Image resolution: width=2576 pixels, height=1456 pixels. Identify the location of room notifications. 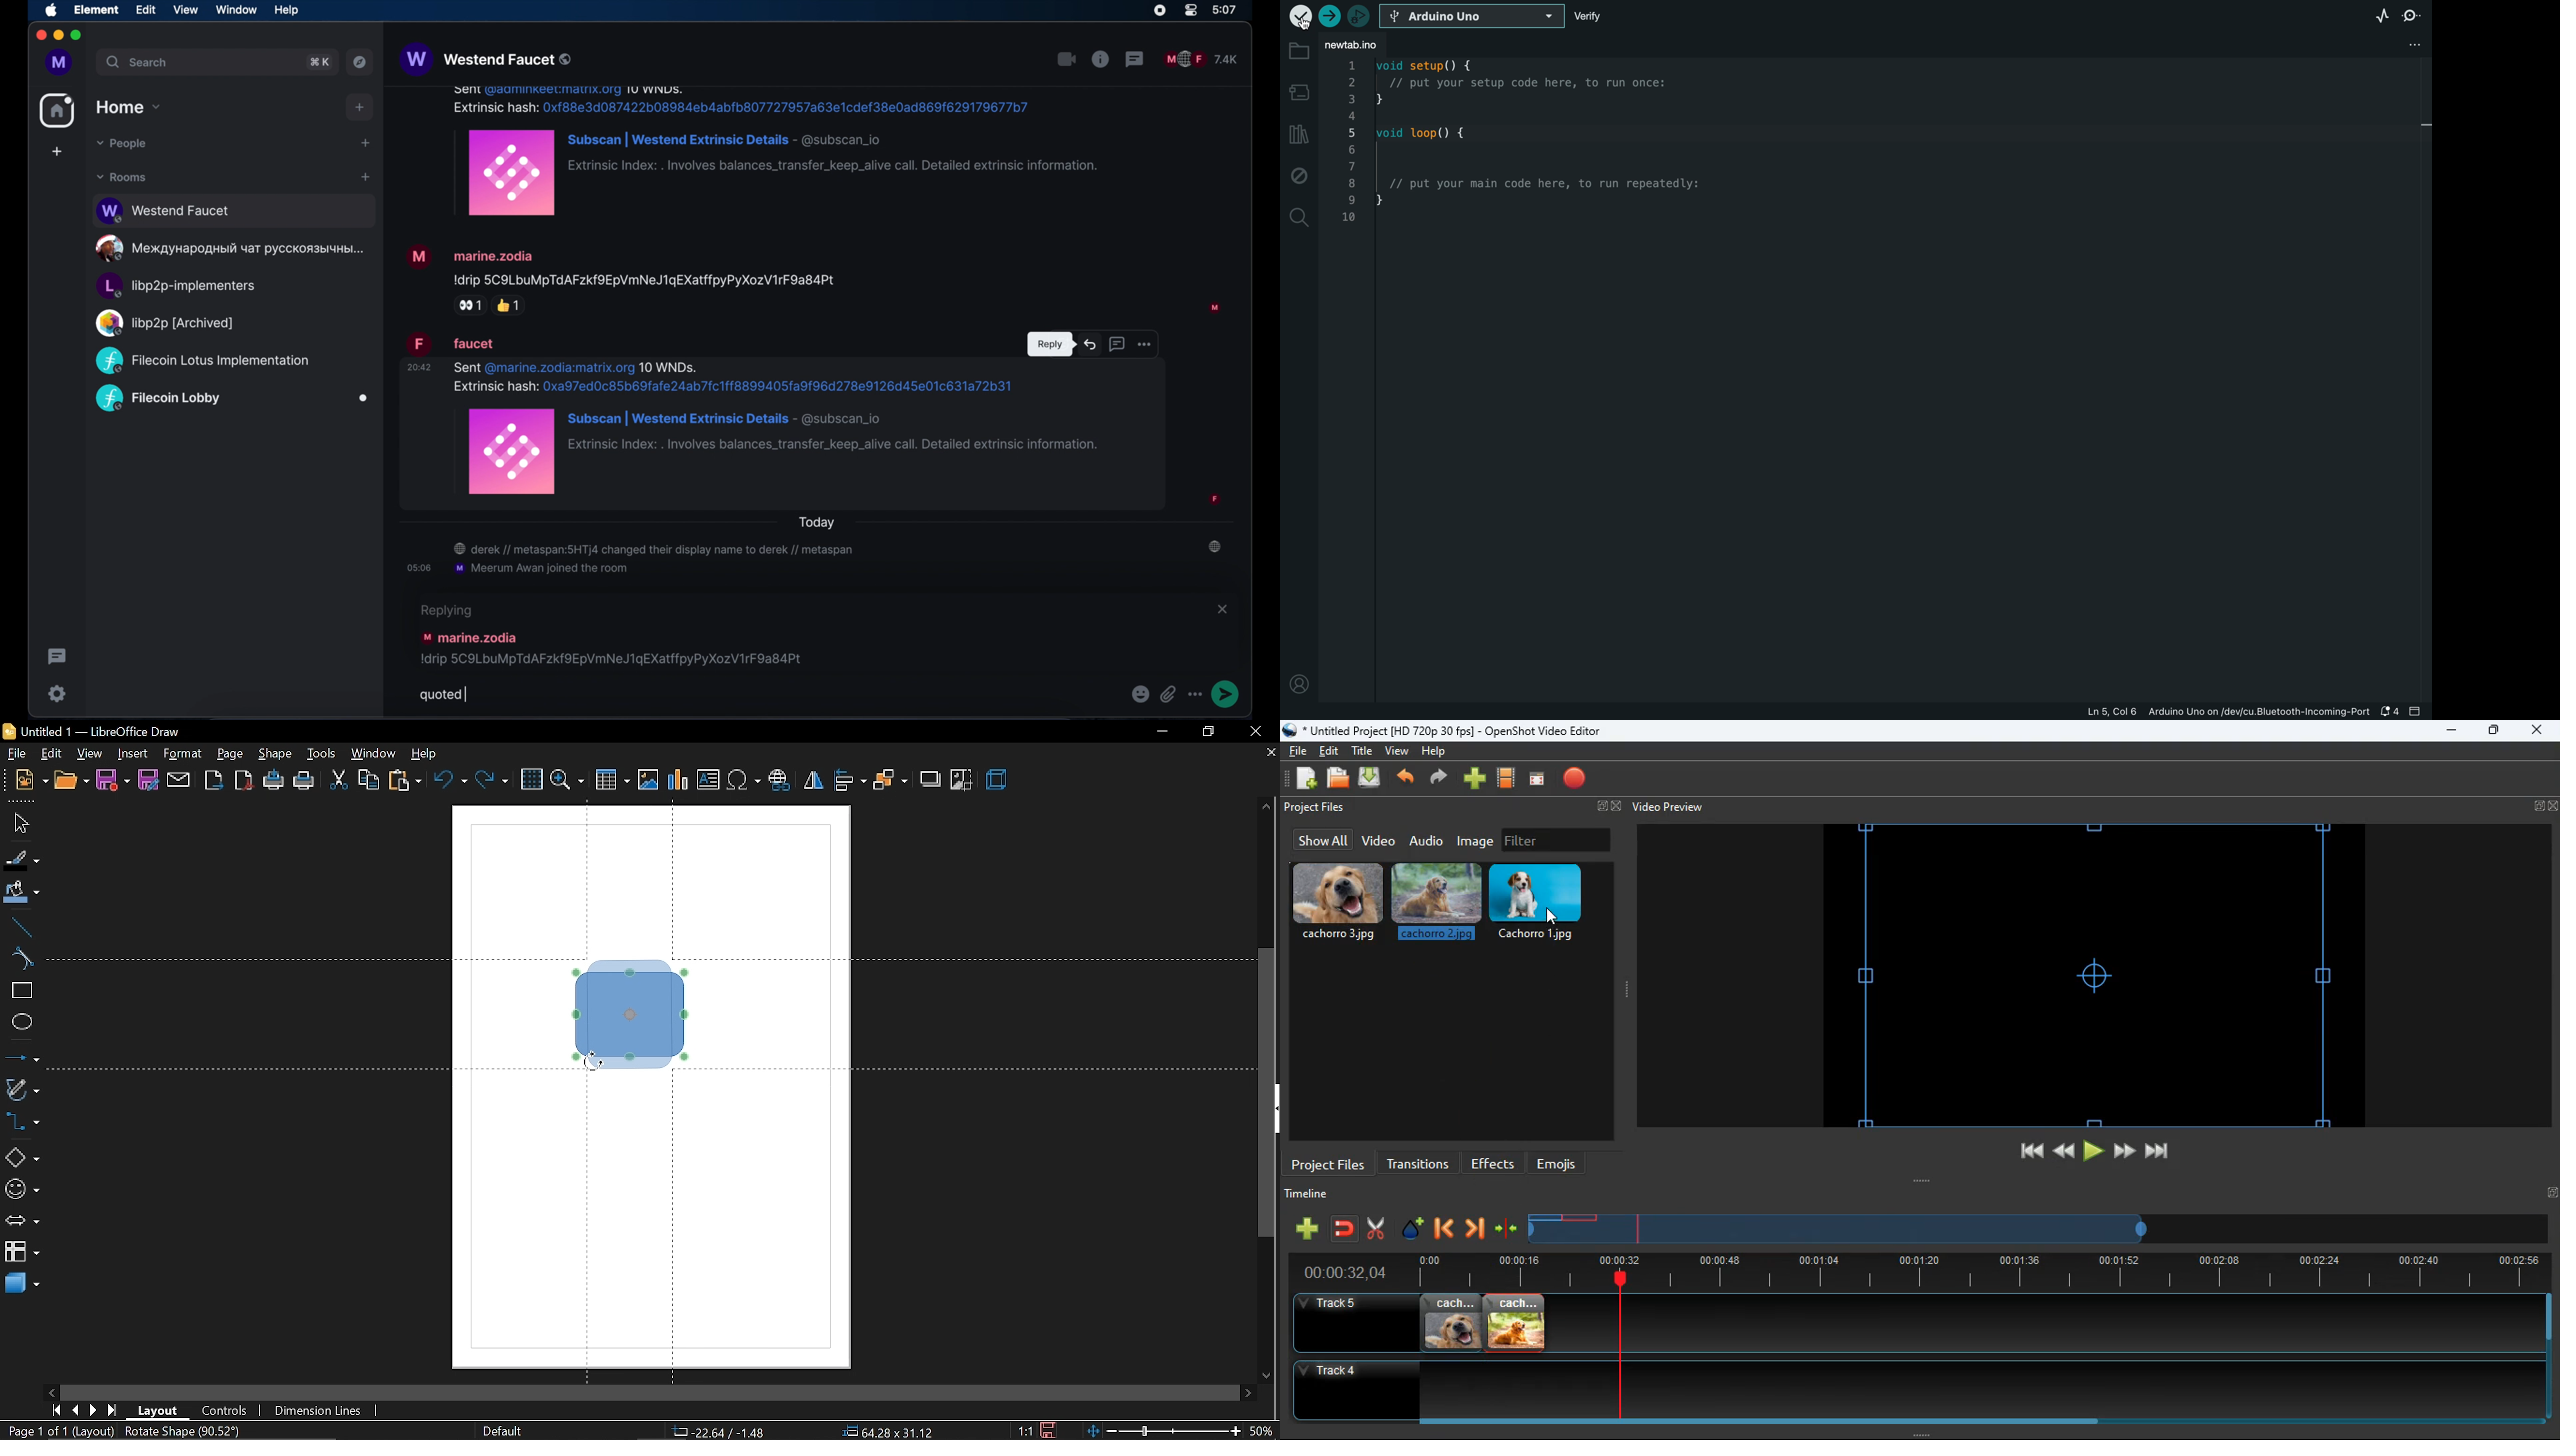
(819, 560).